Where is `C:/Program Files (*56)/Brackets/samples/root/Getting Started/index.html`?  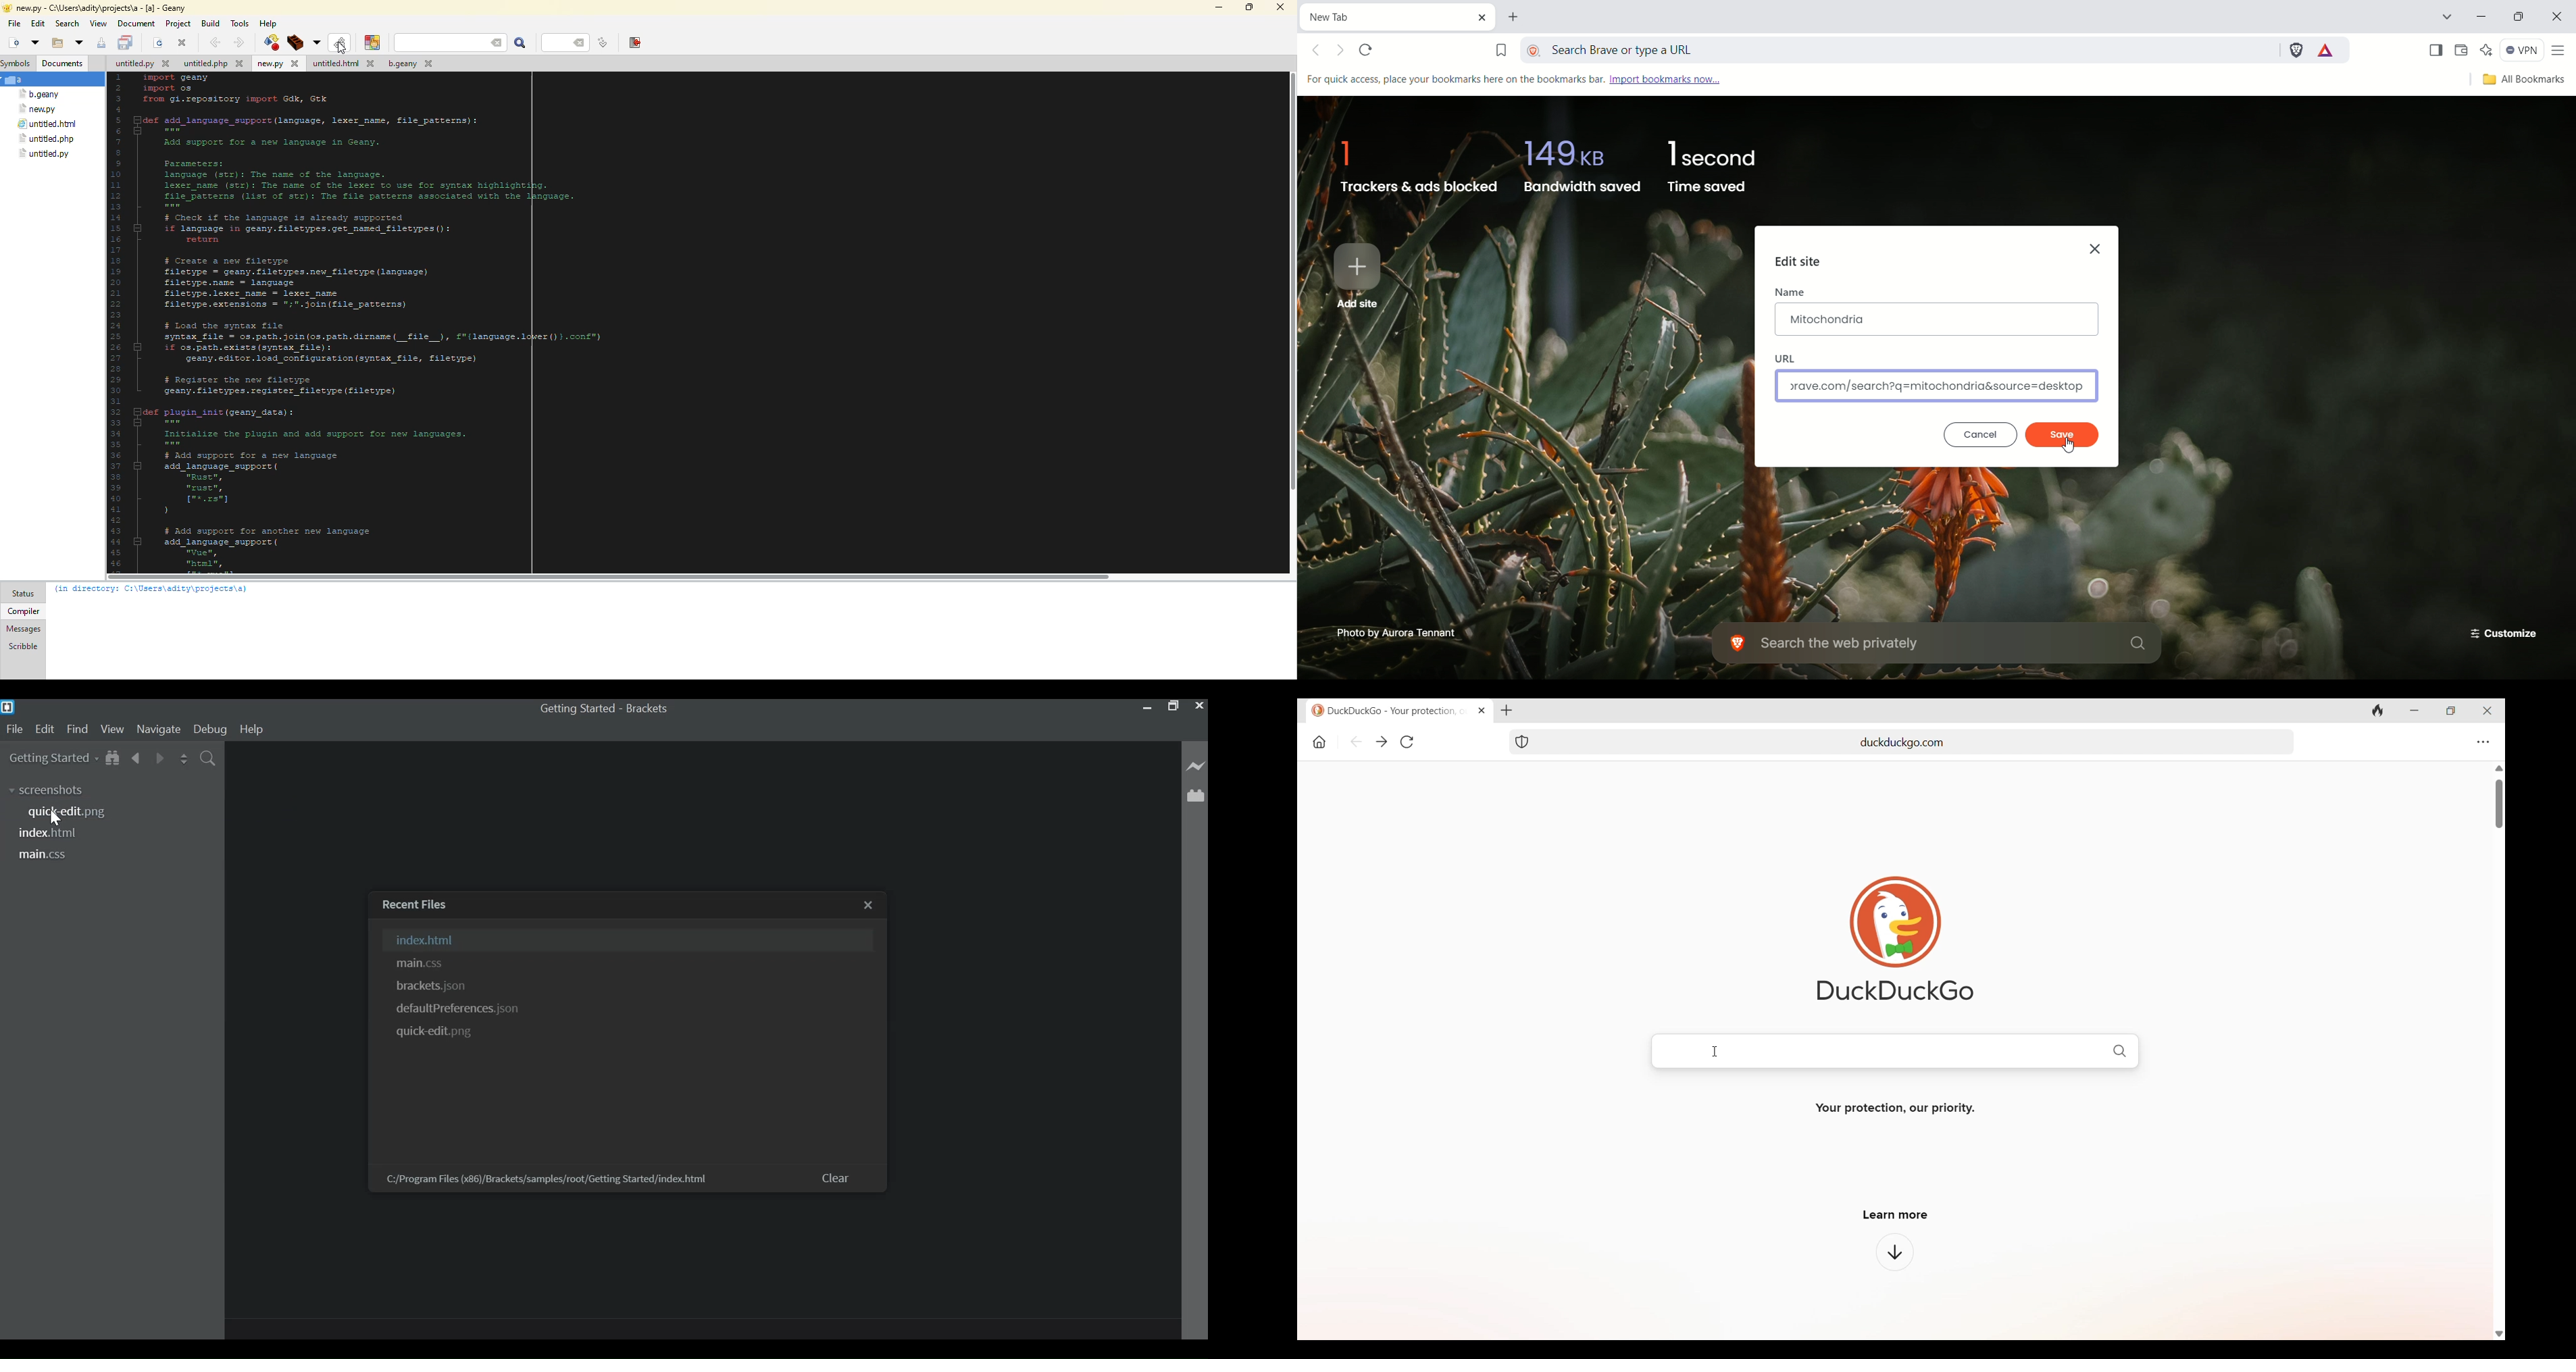
C:/Program Files (*56)/Brackets/samples/root/Getting Started/index.html is located at coordinates (547, 1179).